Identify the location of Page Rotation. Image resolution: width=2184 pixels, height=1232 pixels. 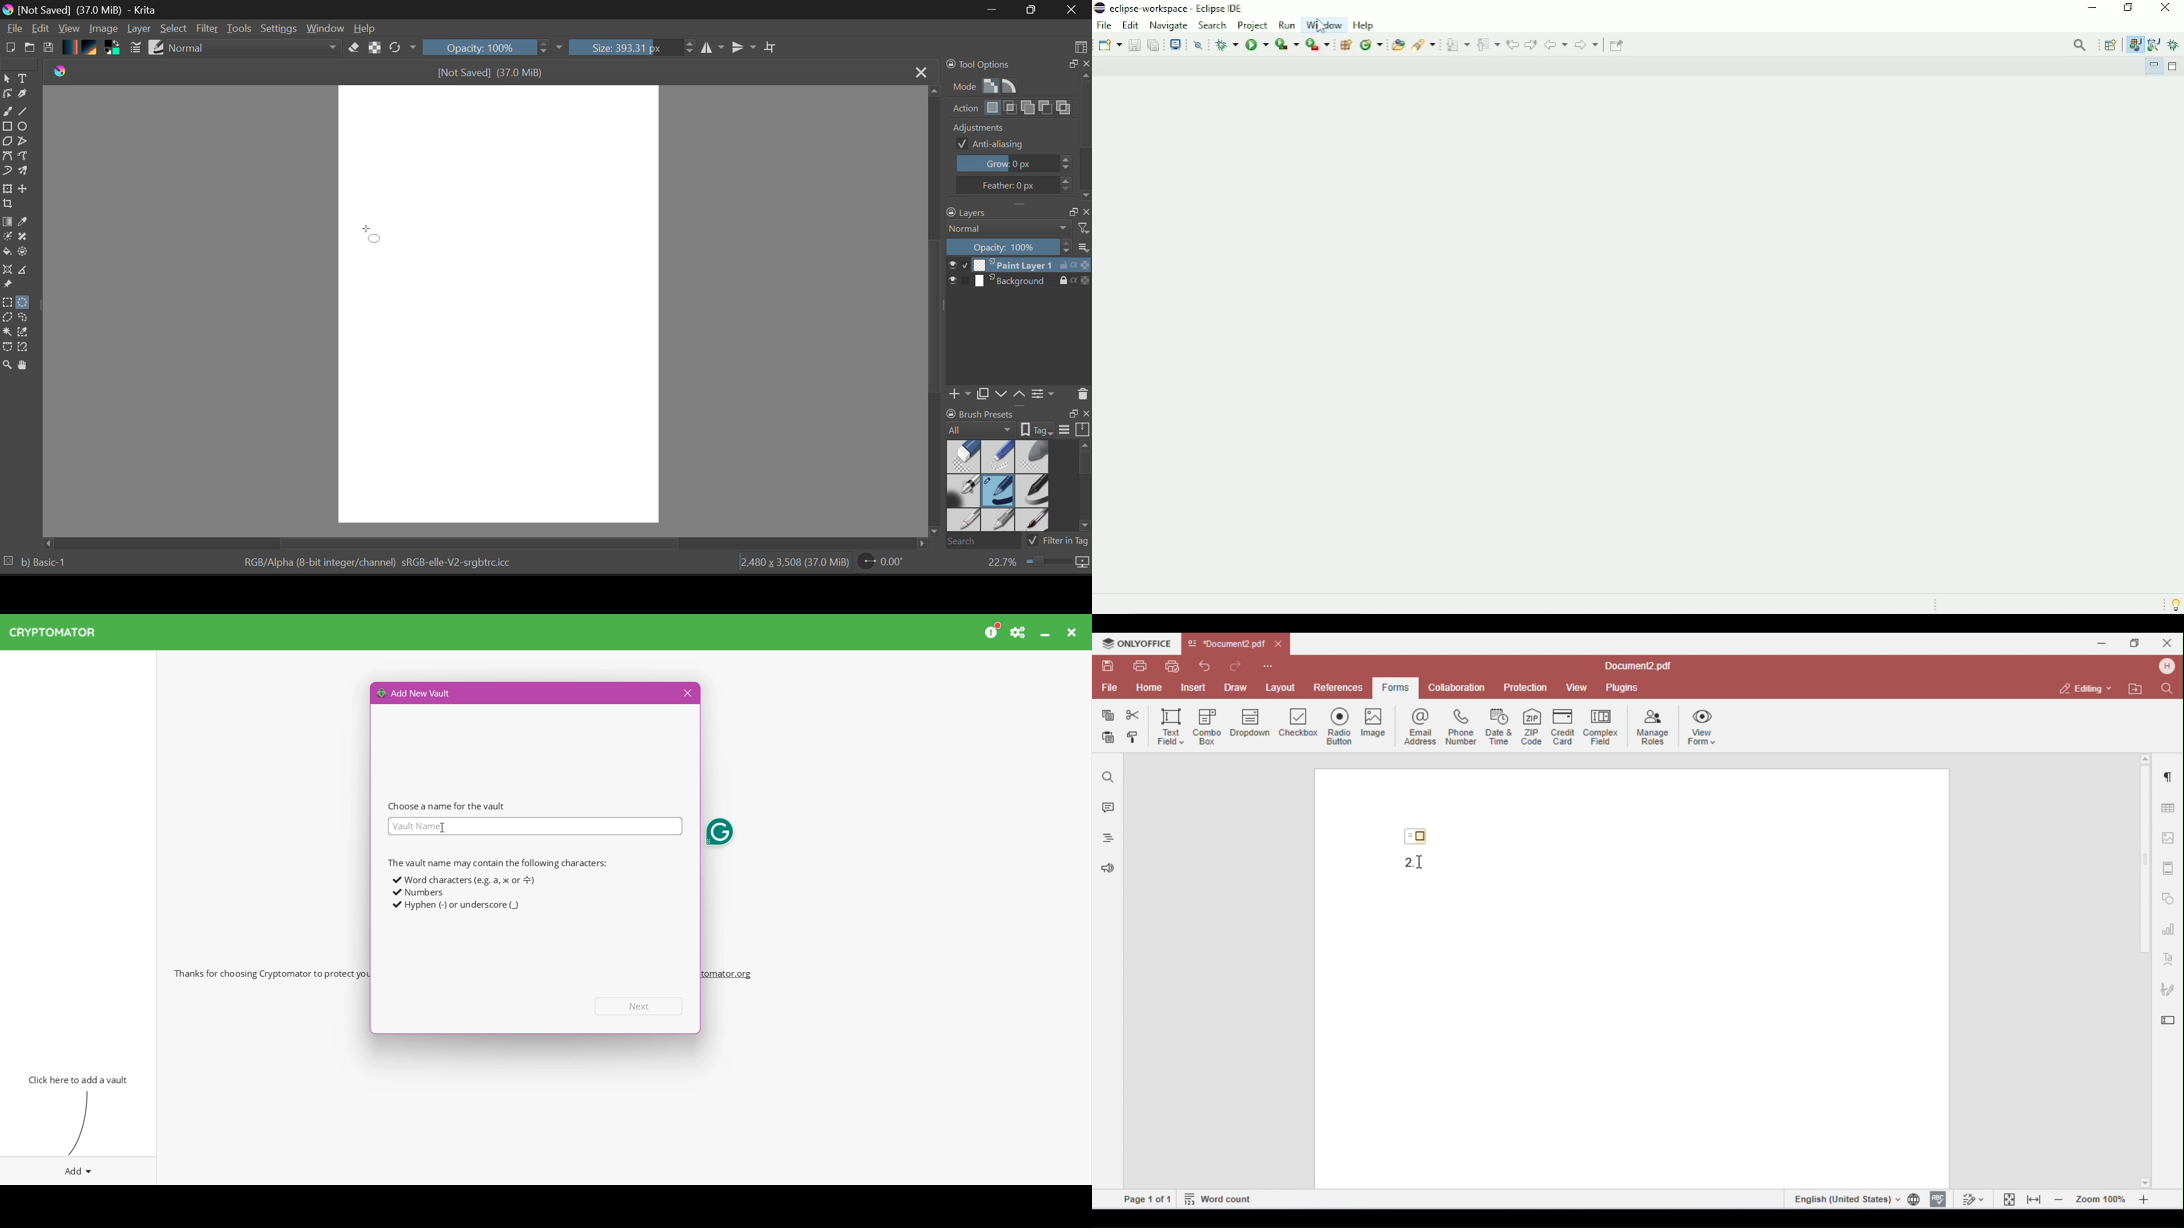
(882, 564).